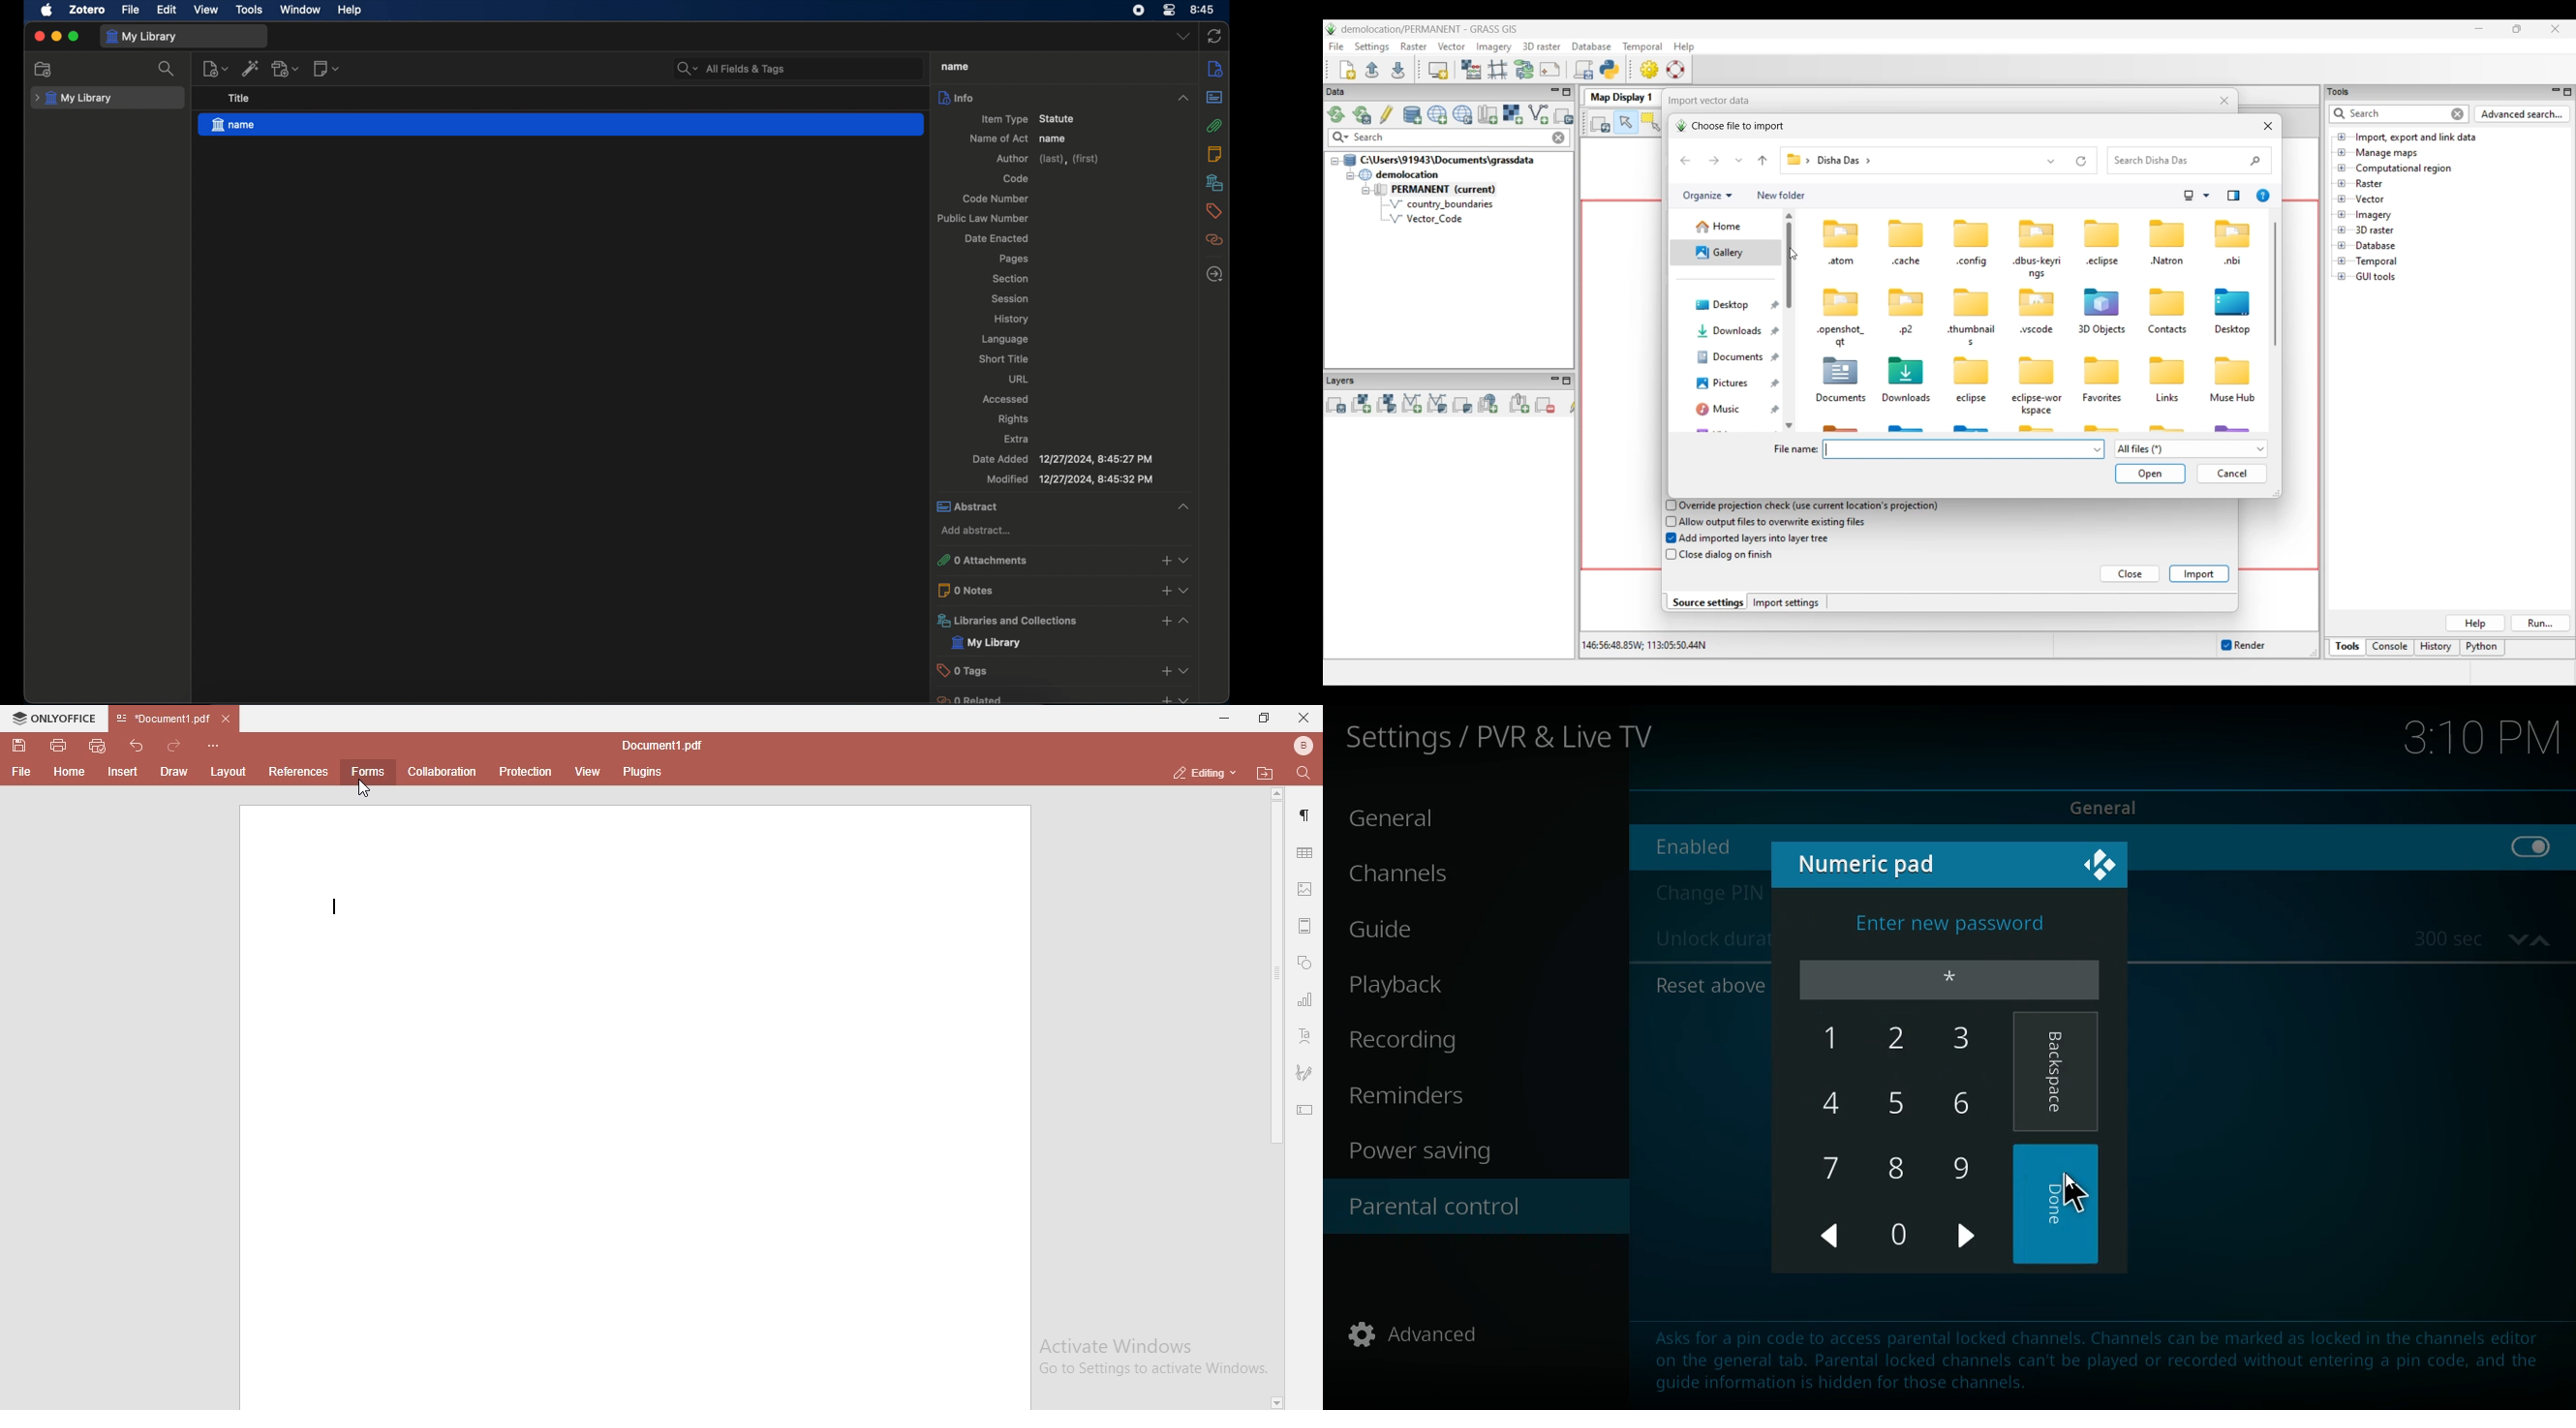  Describe the element at coordinates (206, 10) in the screenshot. I see `view` at that location.